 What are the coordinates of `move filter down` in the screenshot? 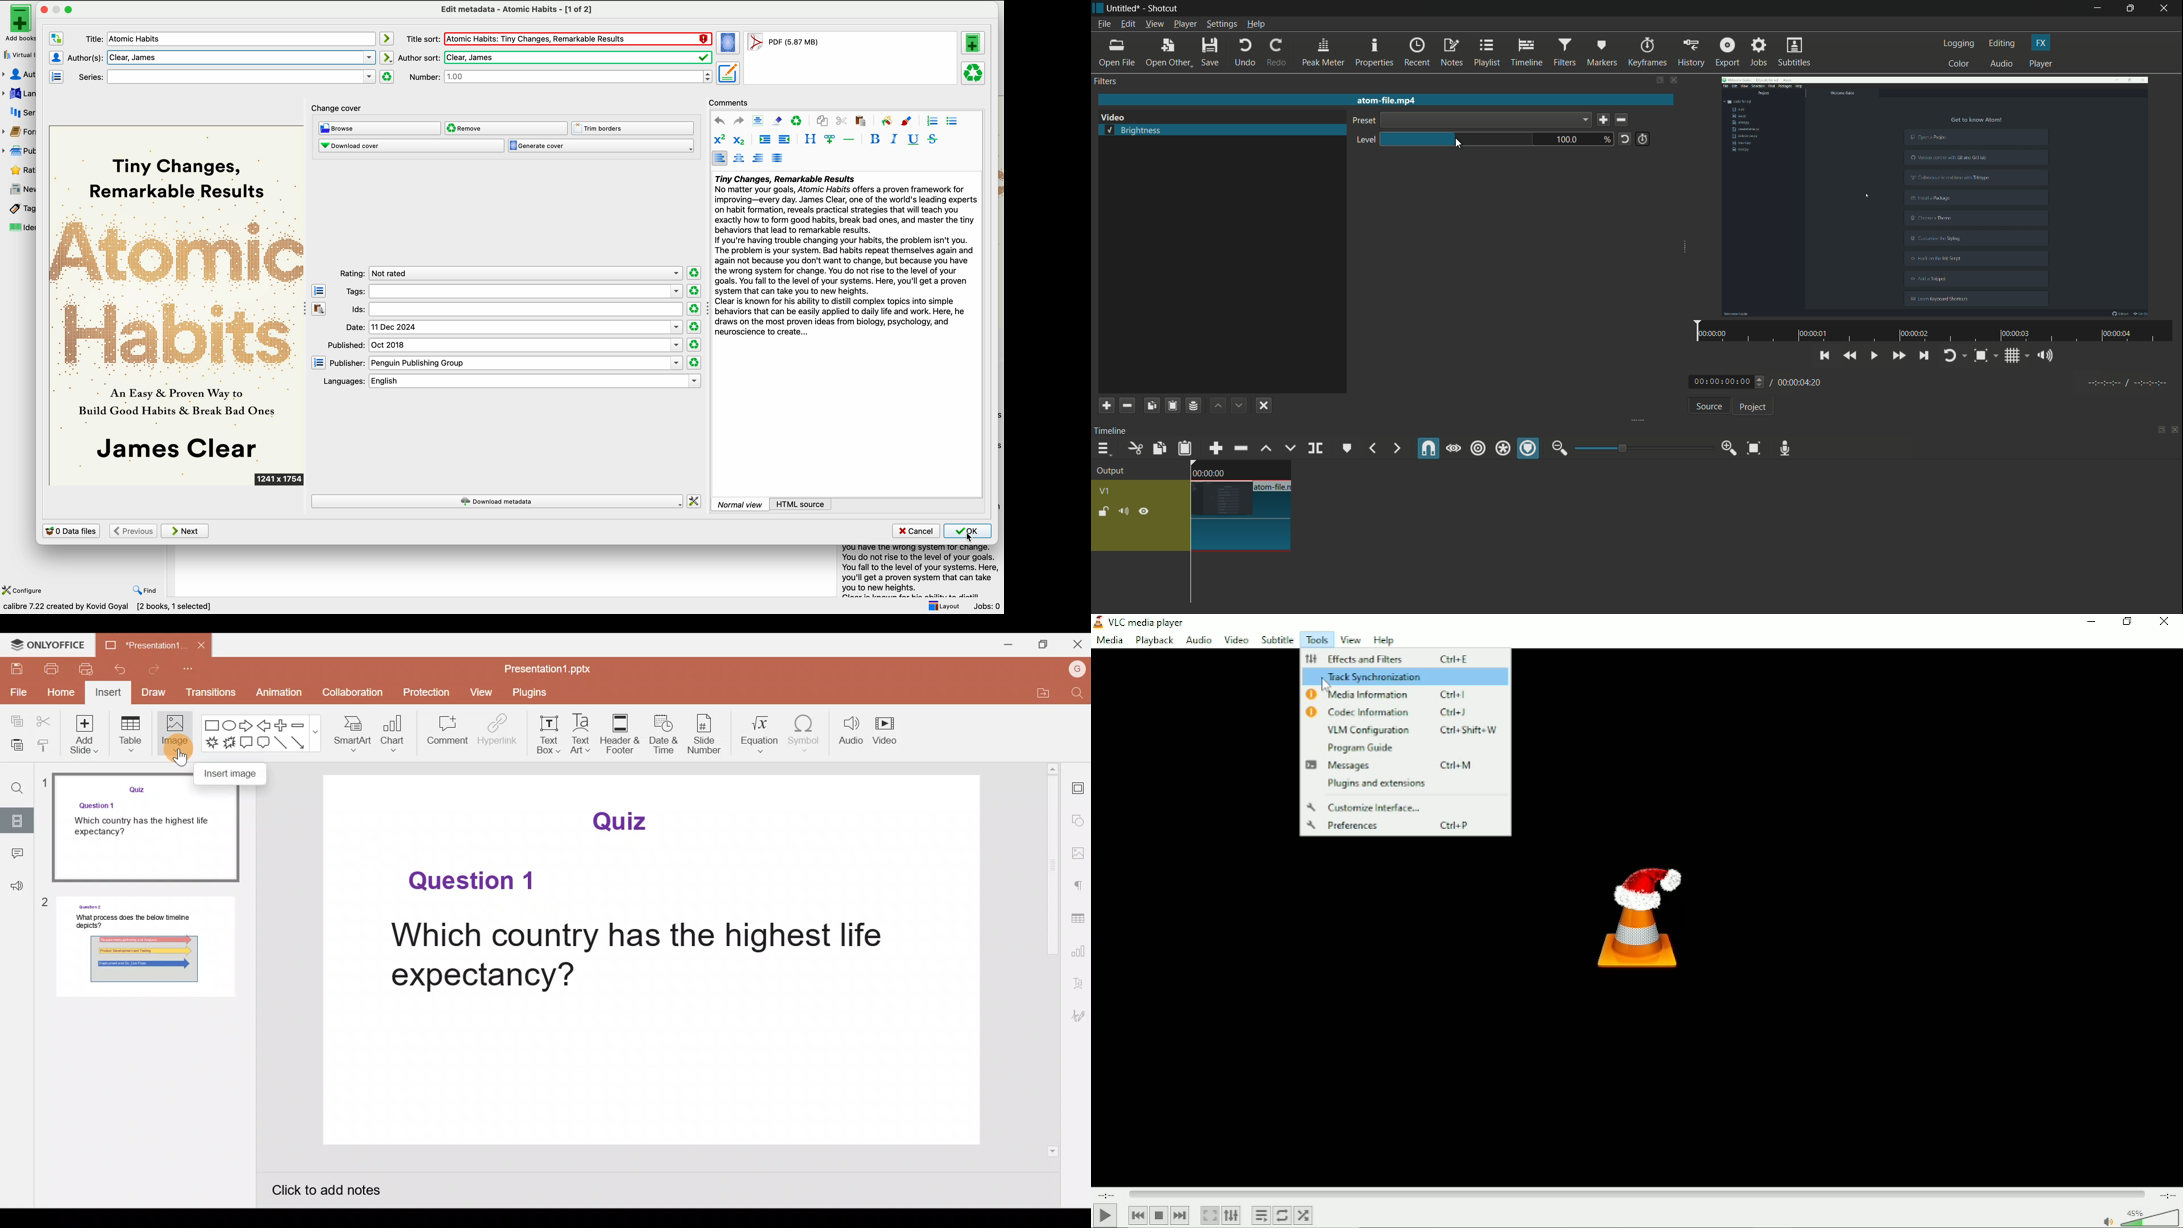 It's located at (1240, 405).